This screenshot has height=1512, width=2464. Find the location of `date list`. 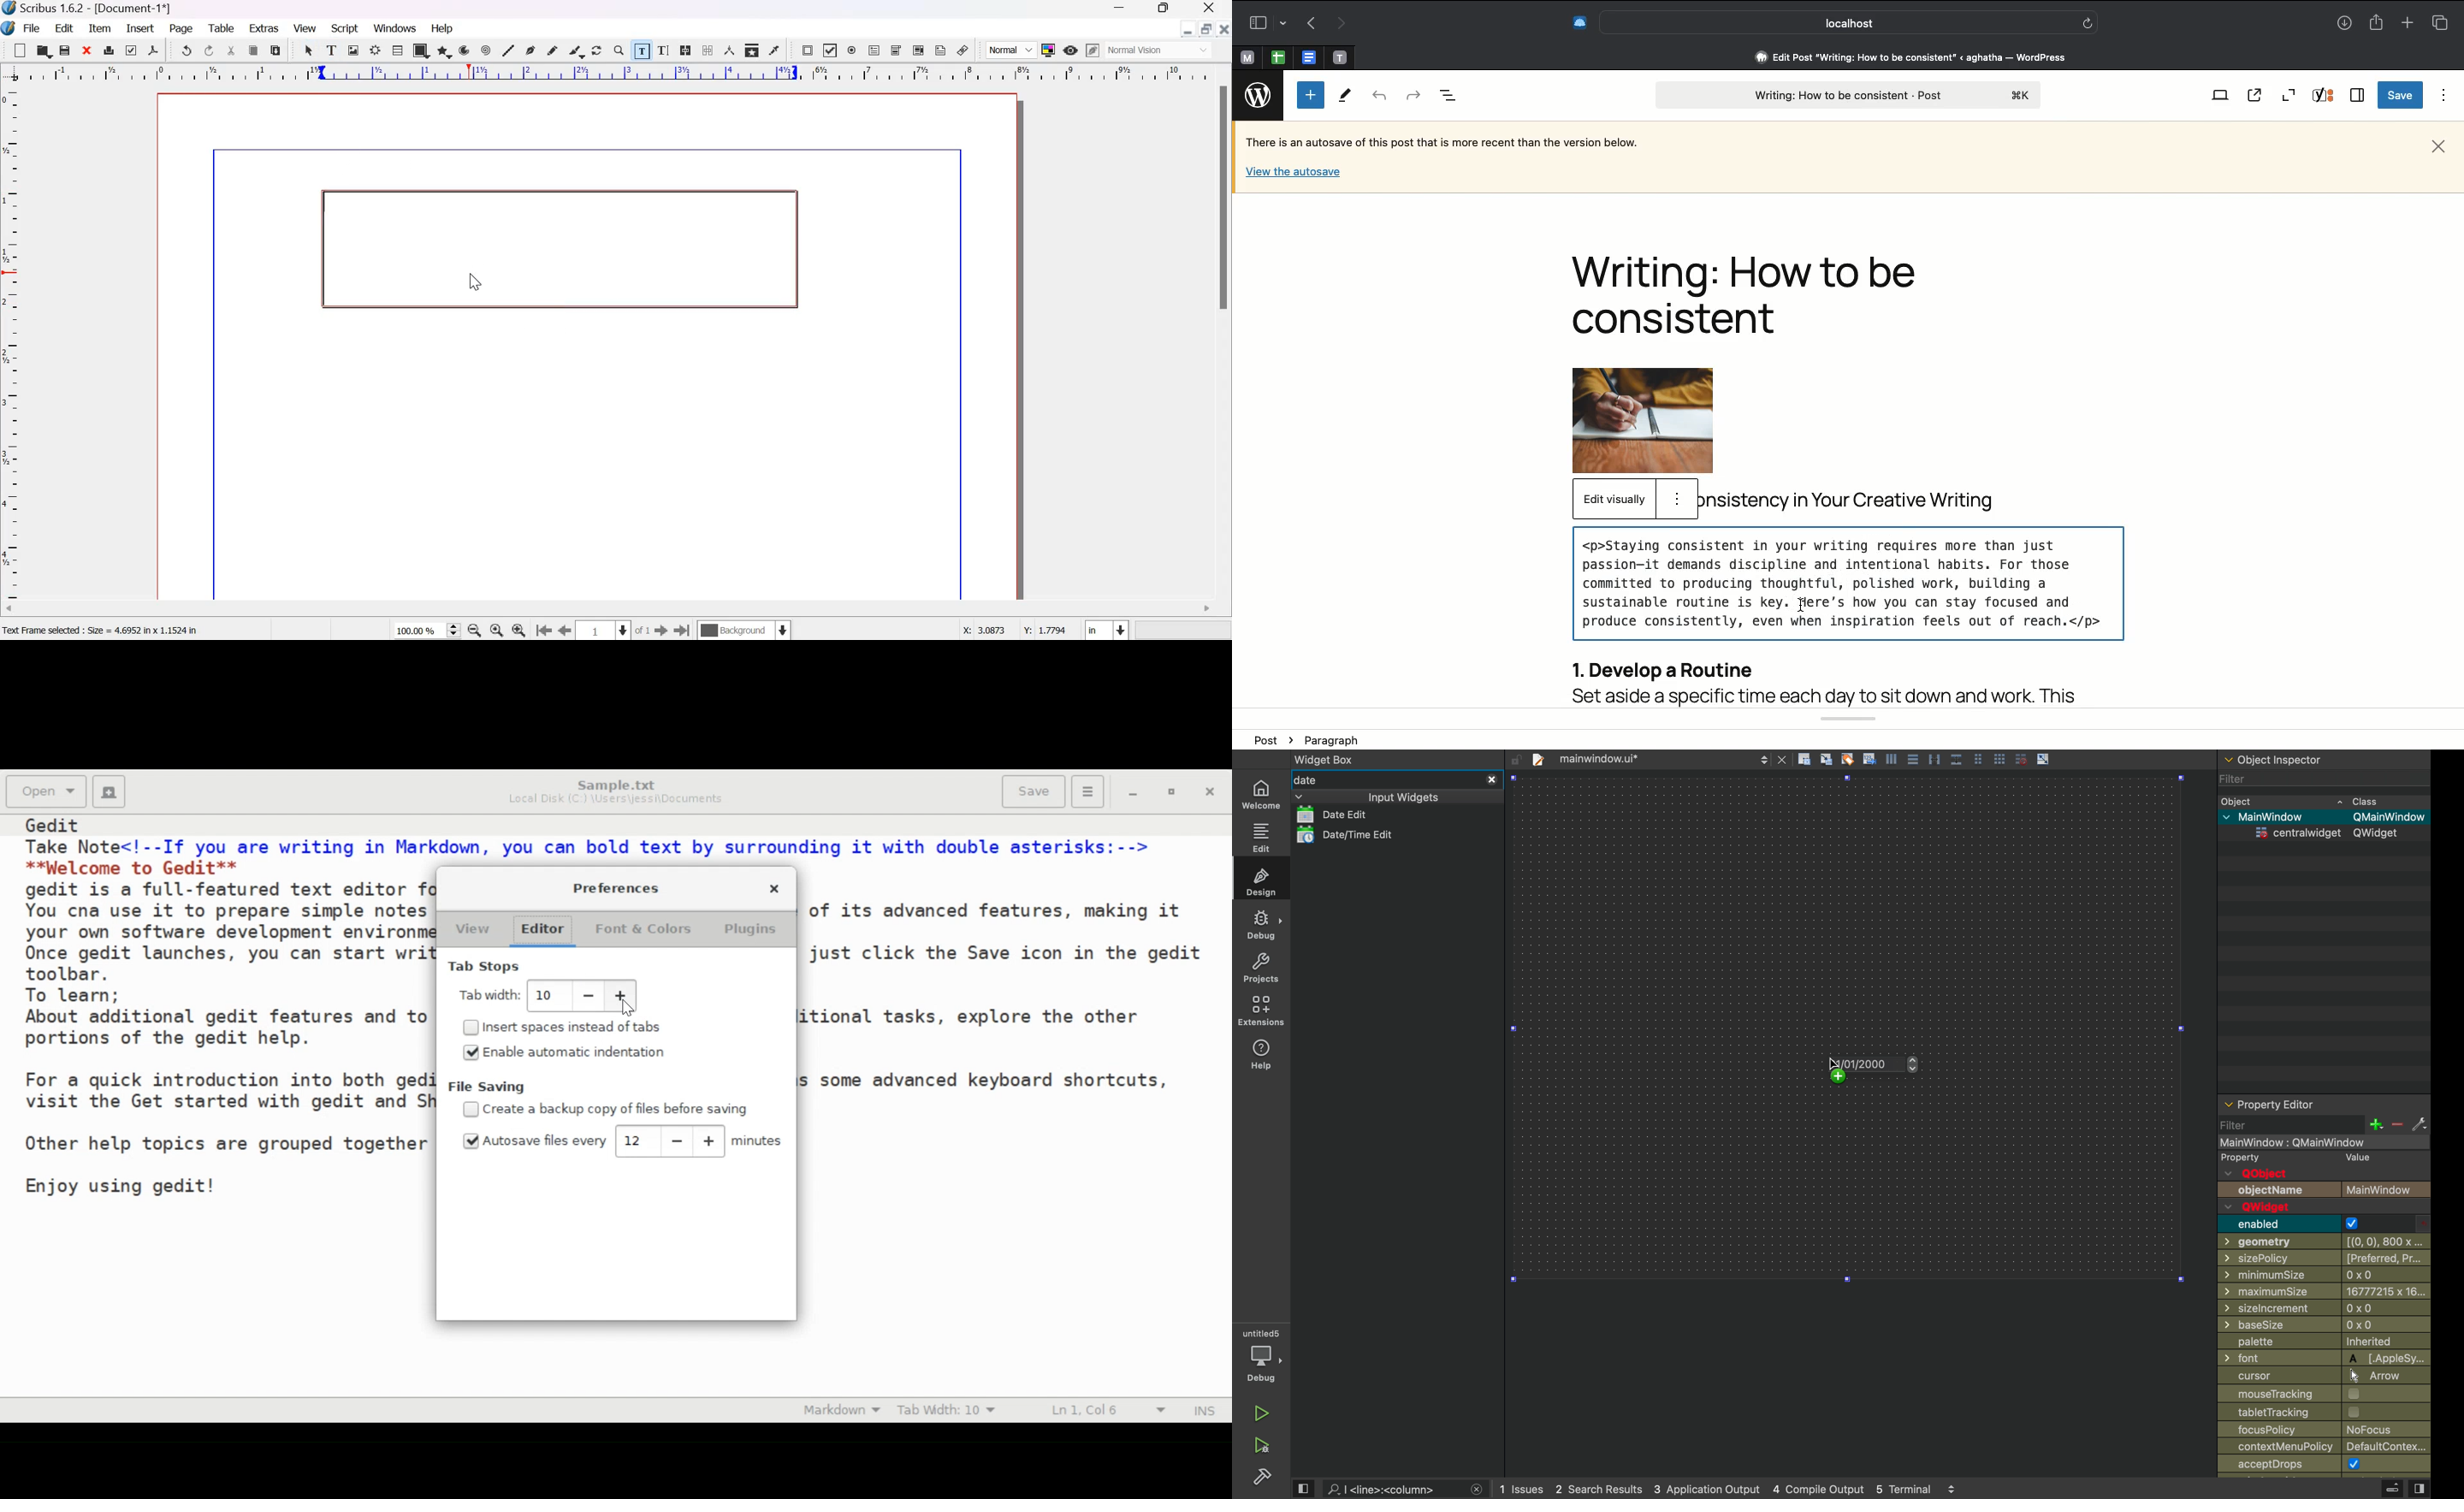

date list is located at coordinates (1354, 814).